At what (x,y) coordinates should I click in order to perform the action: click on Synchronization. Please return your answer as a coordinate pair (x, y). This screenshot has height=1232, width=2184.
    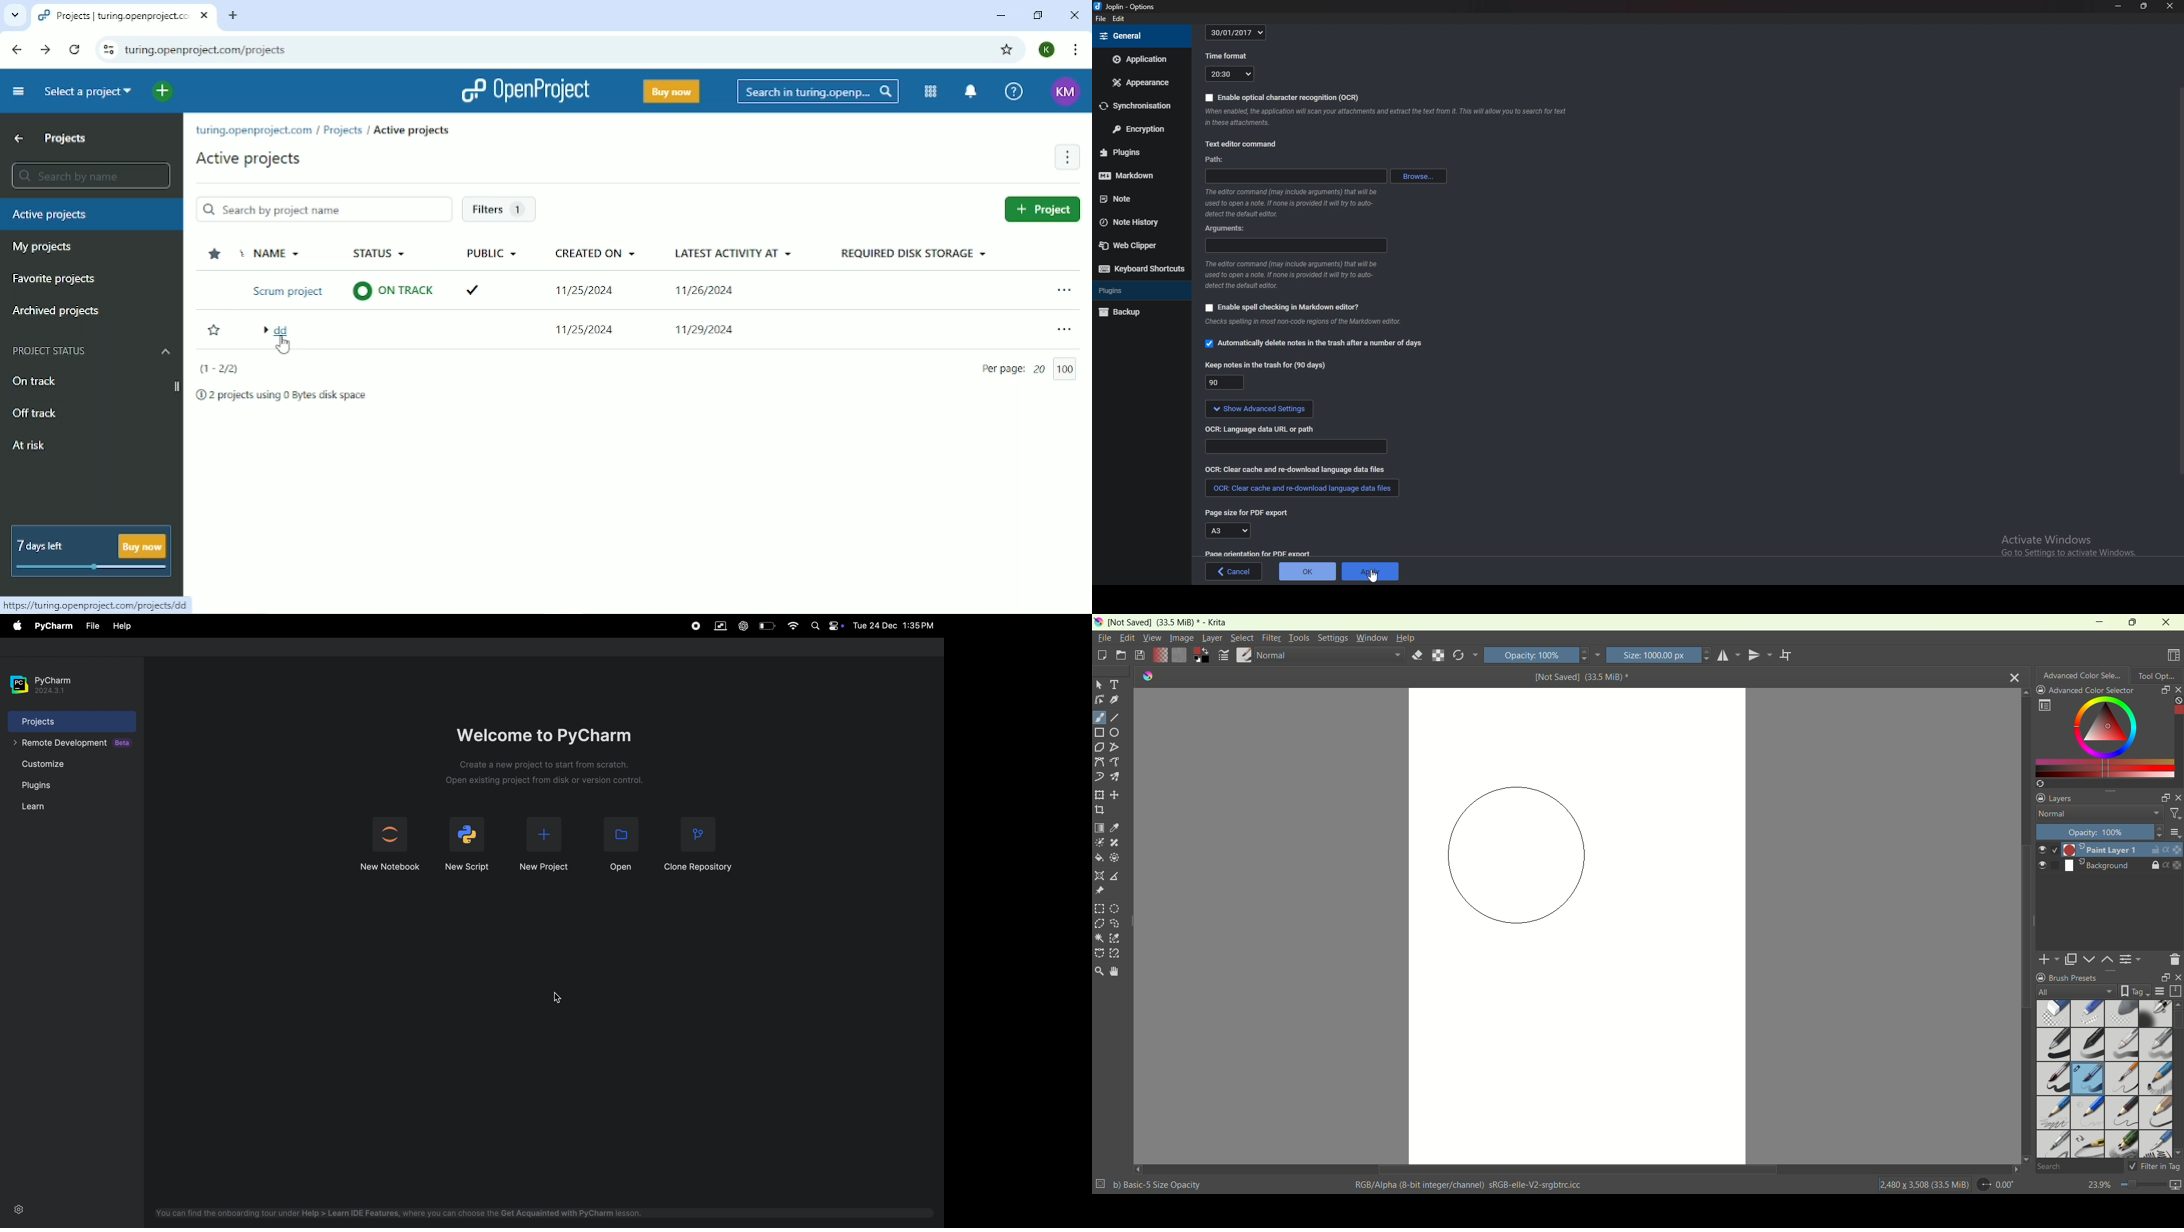
    Looking at the image, I should click on (1140, 106).